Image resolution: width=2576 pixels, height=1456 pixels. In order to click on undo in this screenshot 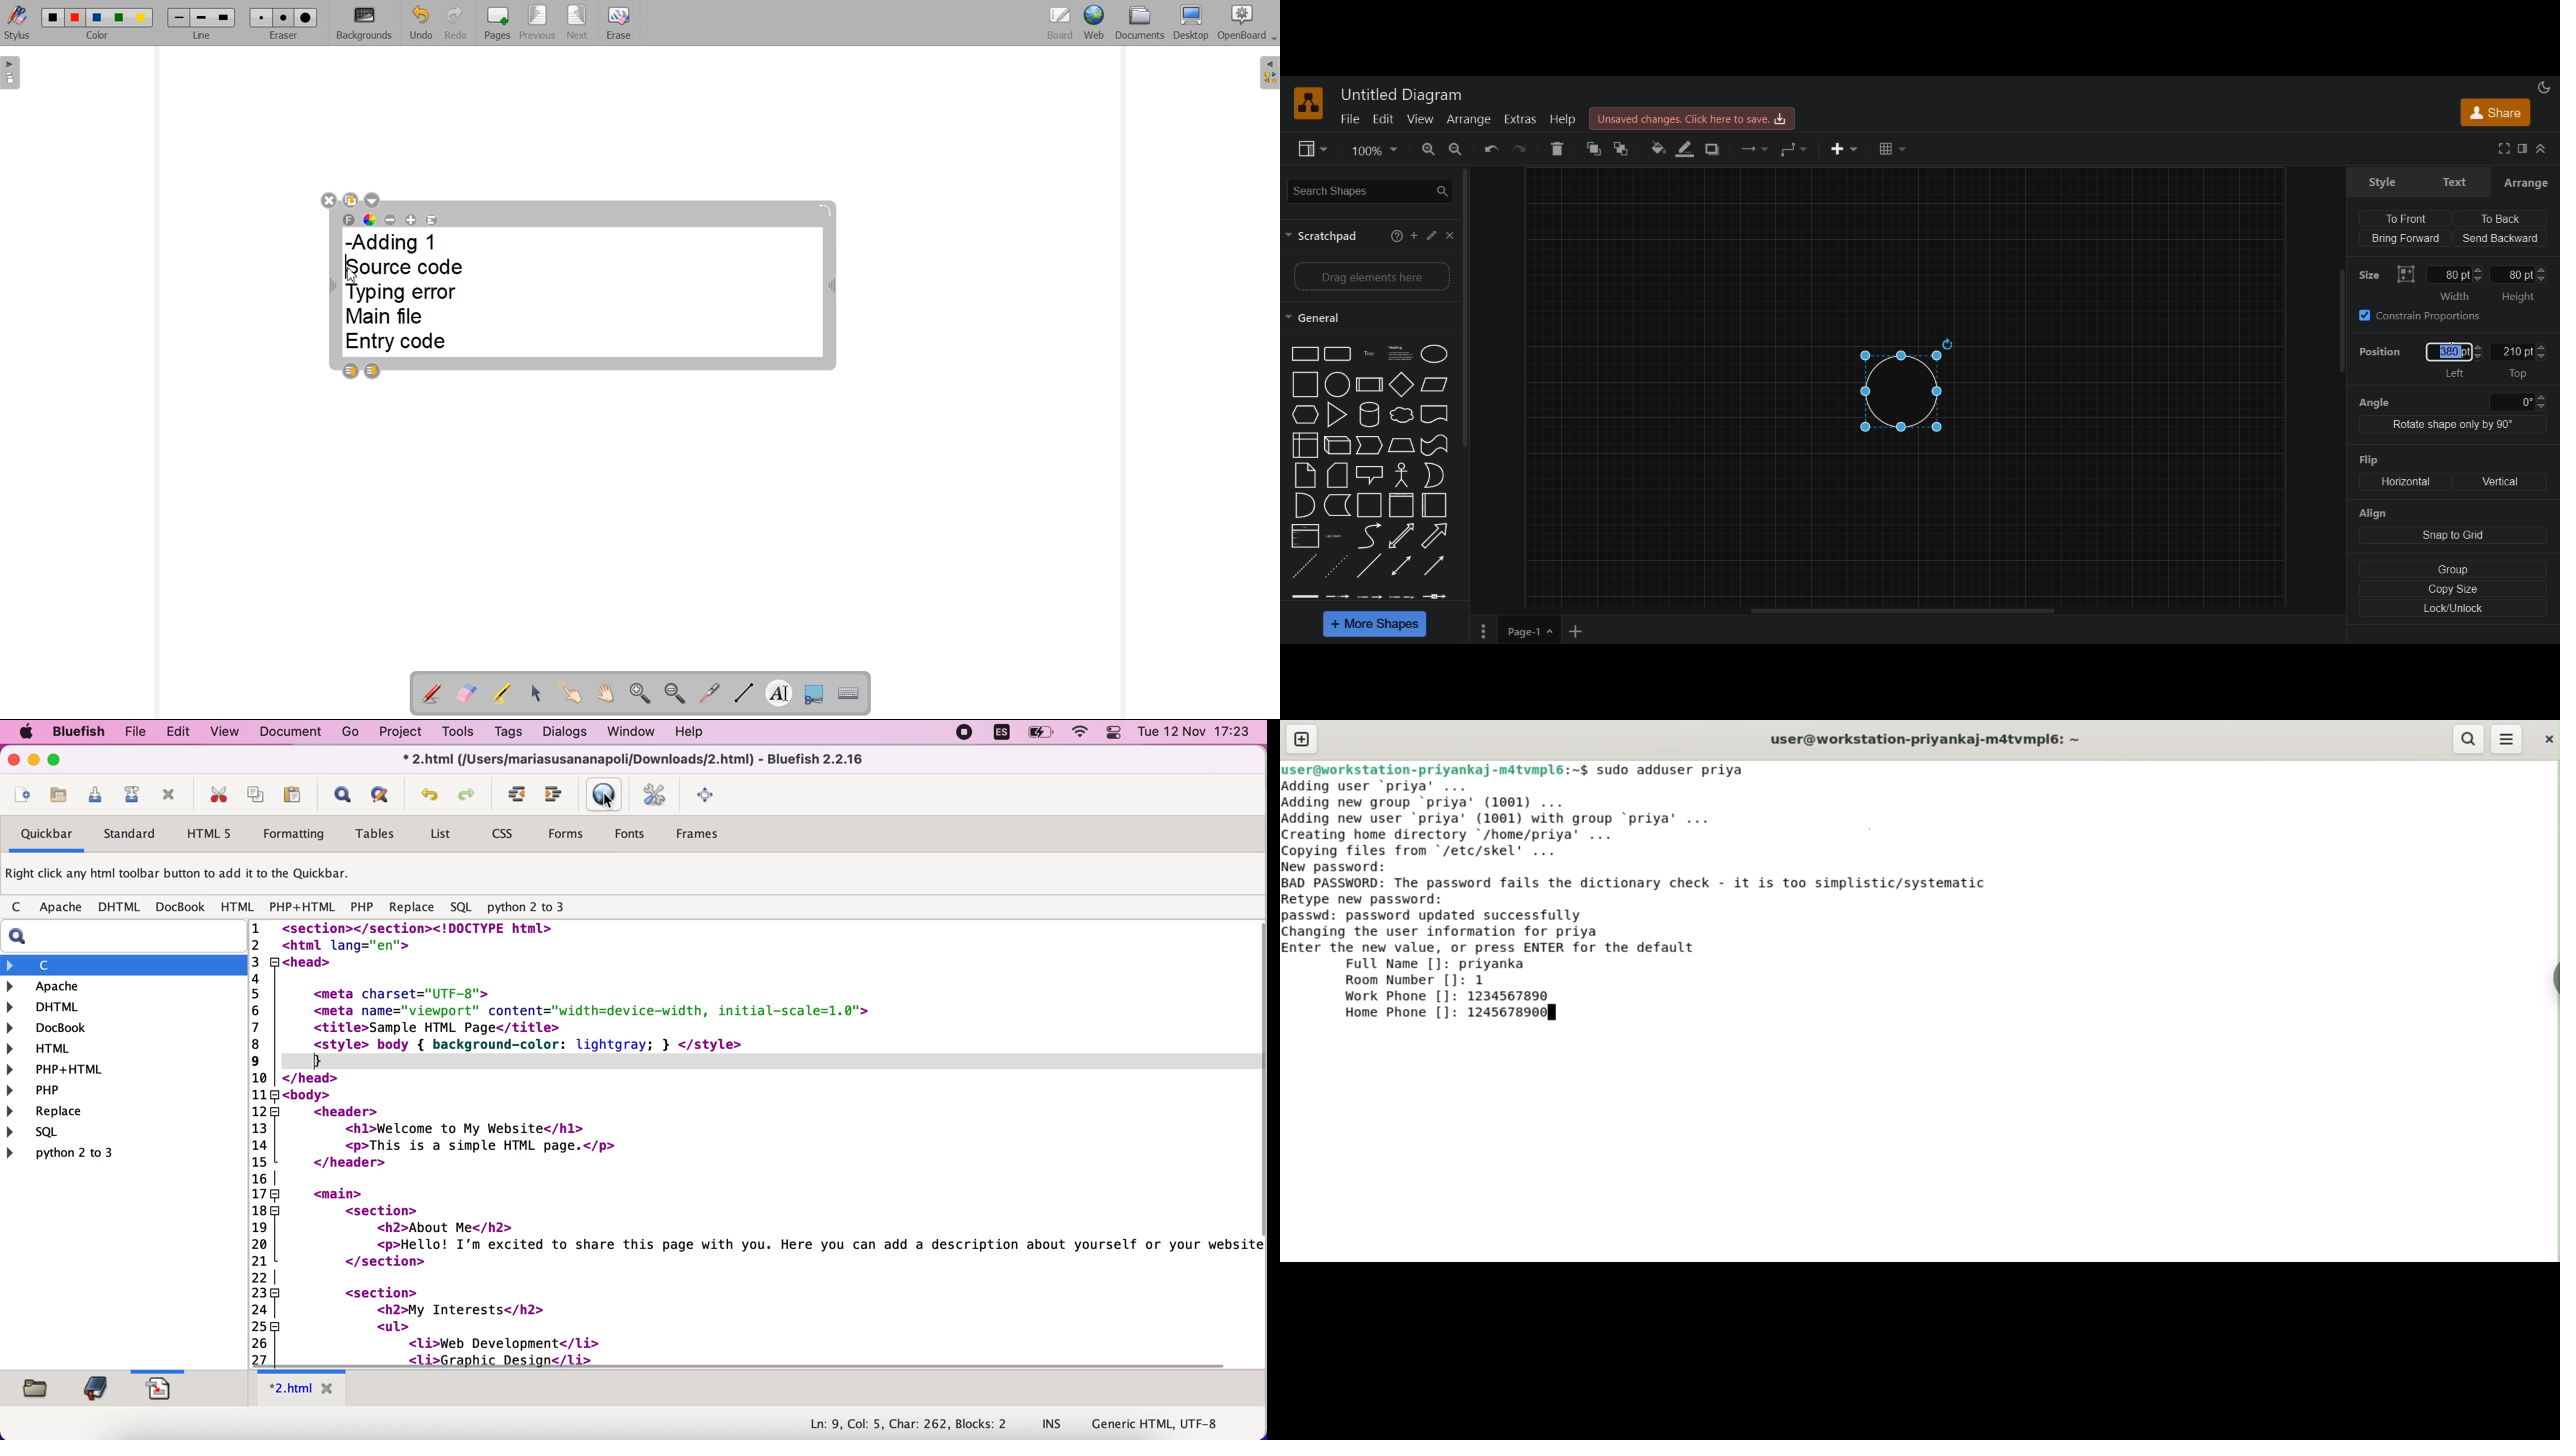, I will do `click(430, 792)`.